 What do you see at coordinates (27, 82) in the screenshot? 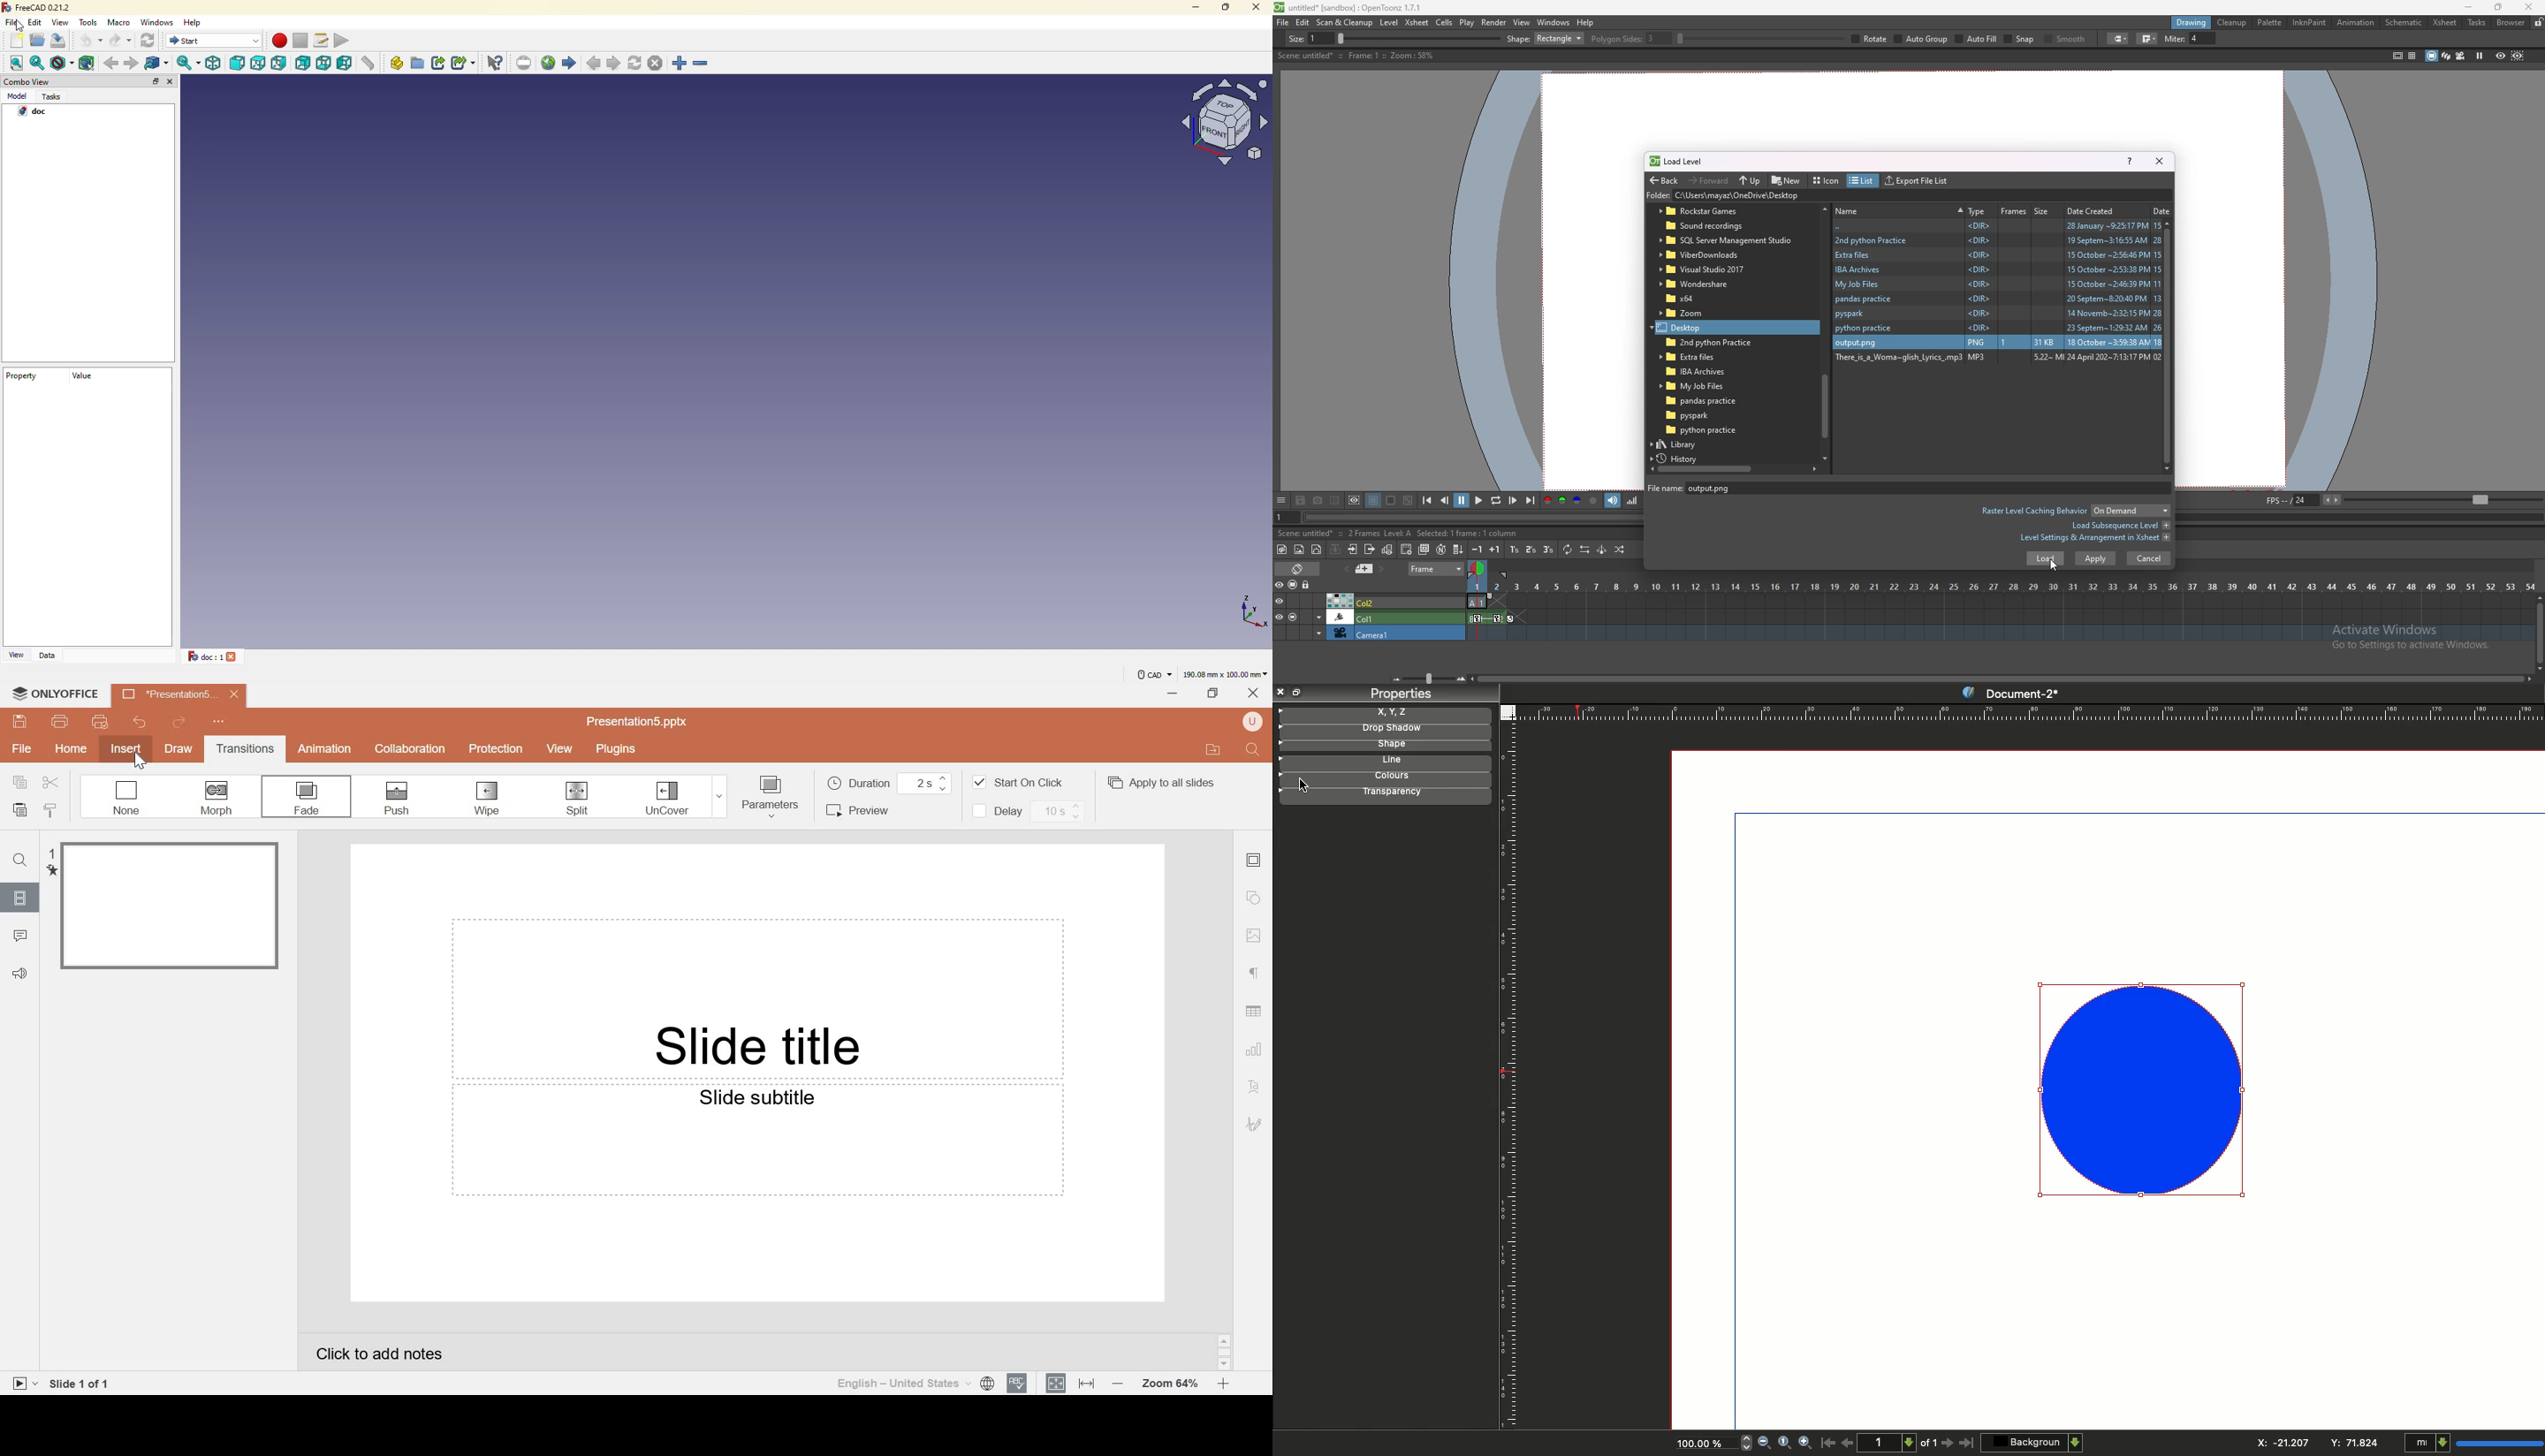
I see `combo view` at bounding box center [27, 82].